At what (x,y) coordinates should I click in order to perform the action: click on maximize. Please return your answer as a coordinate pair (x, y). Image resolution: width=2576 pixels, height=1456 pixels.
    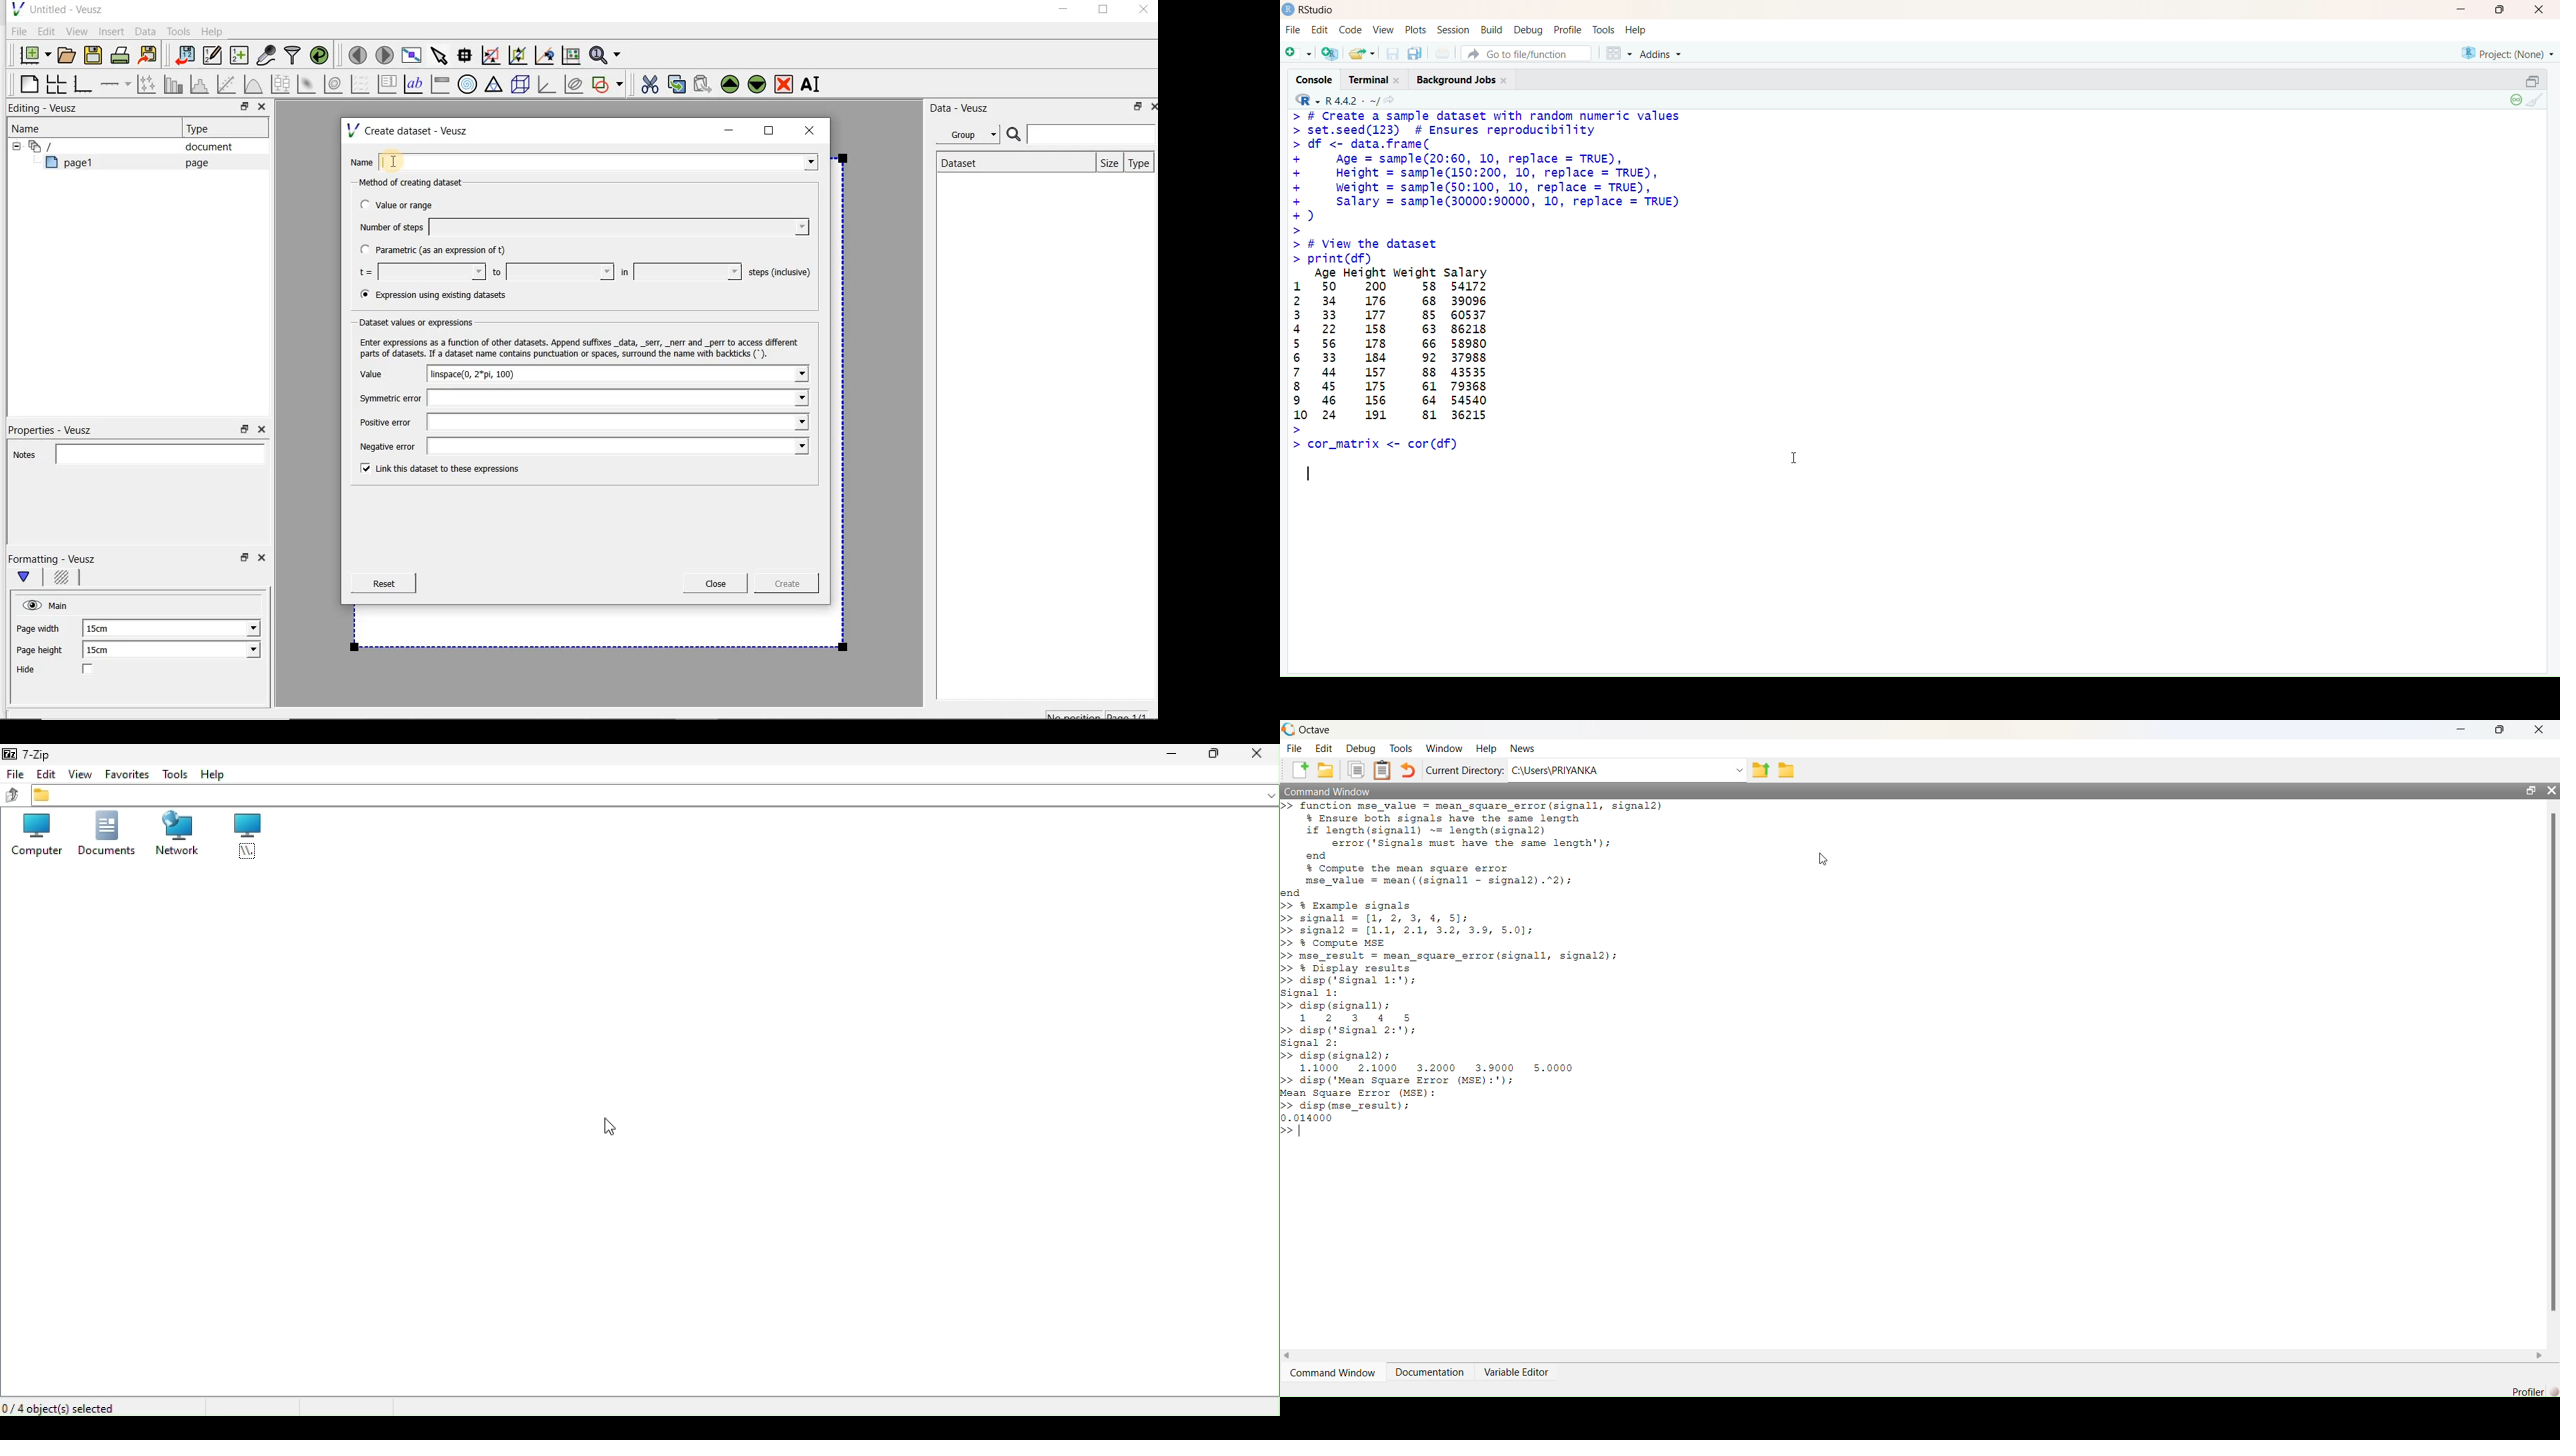
    Looking at the image, I should click on (1104, 12).